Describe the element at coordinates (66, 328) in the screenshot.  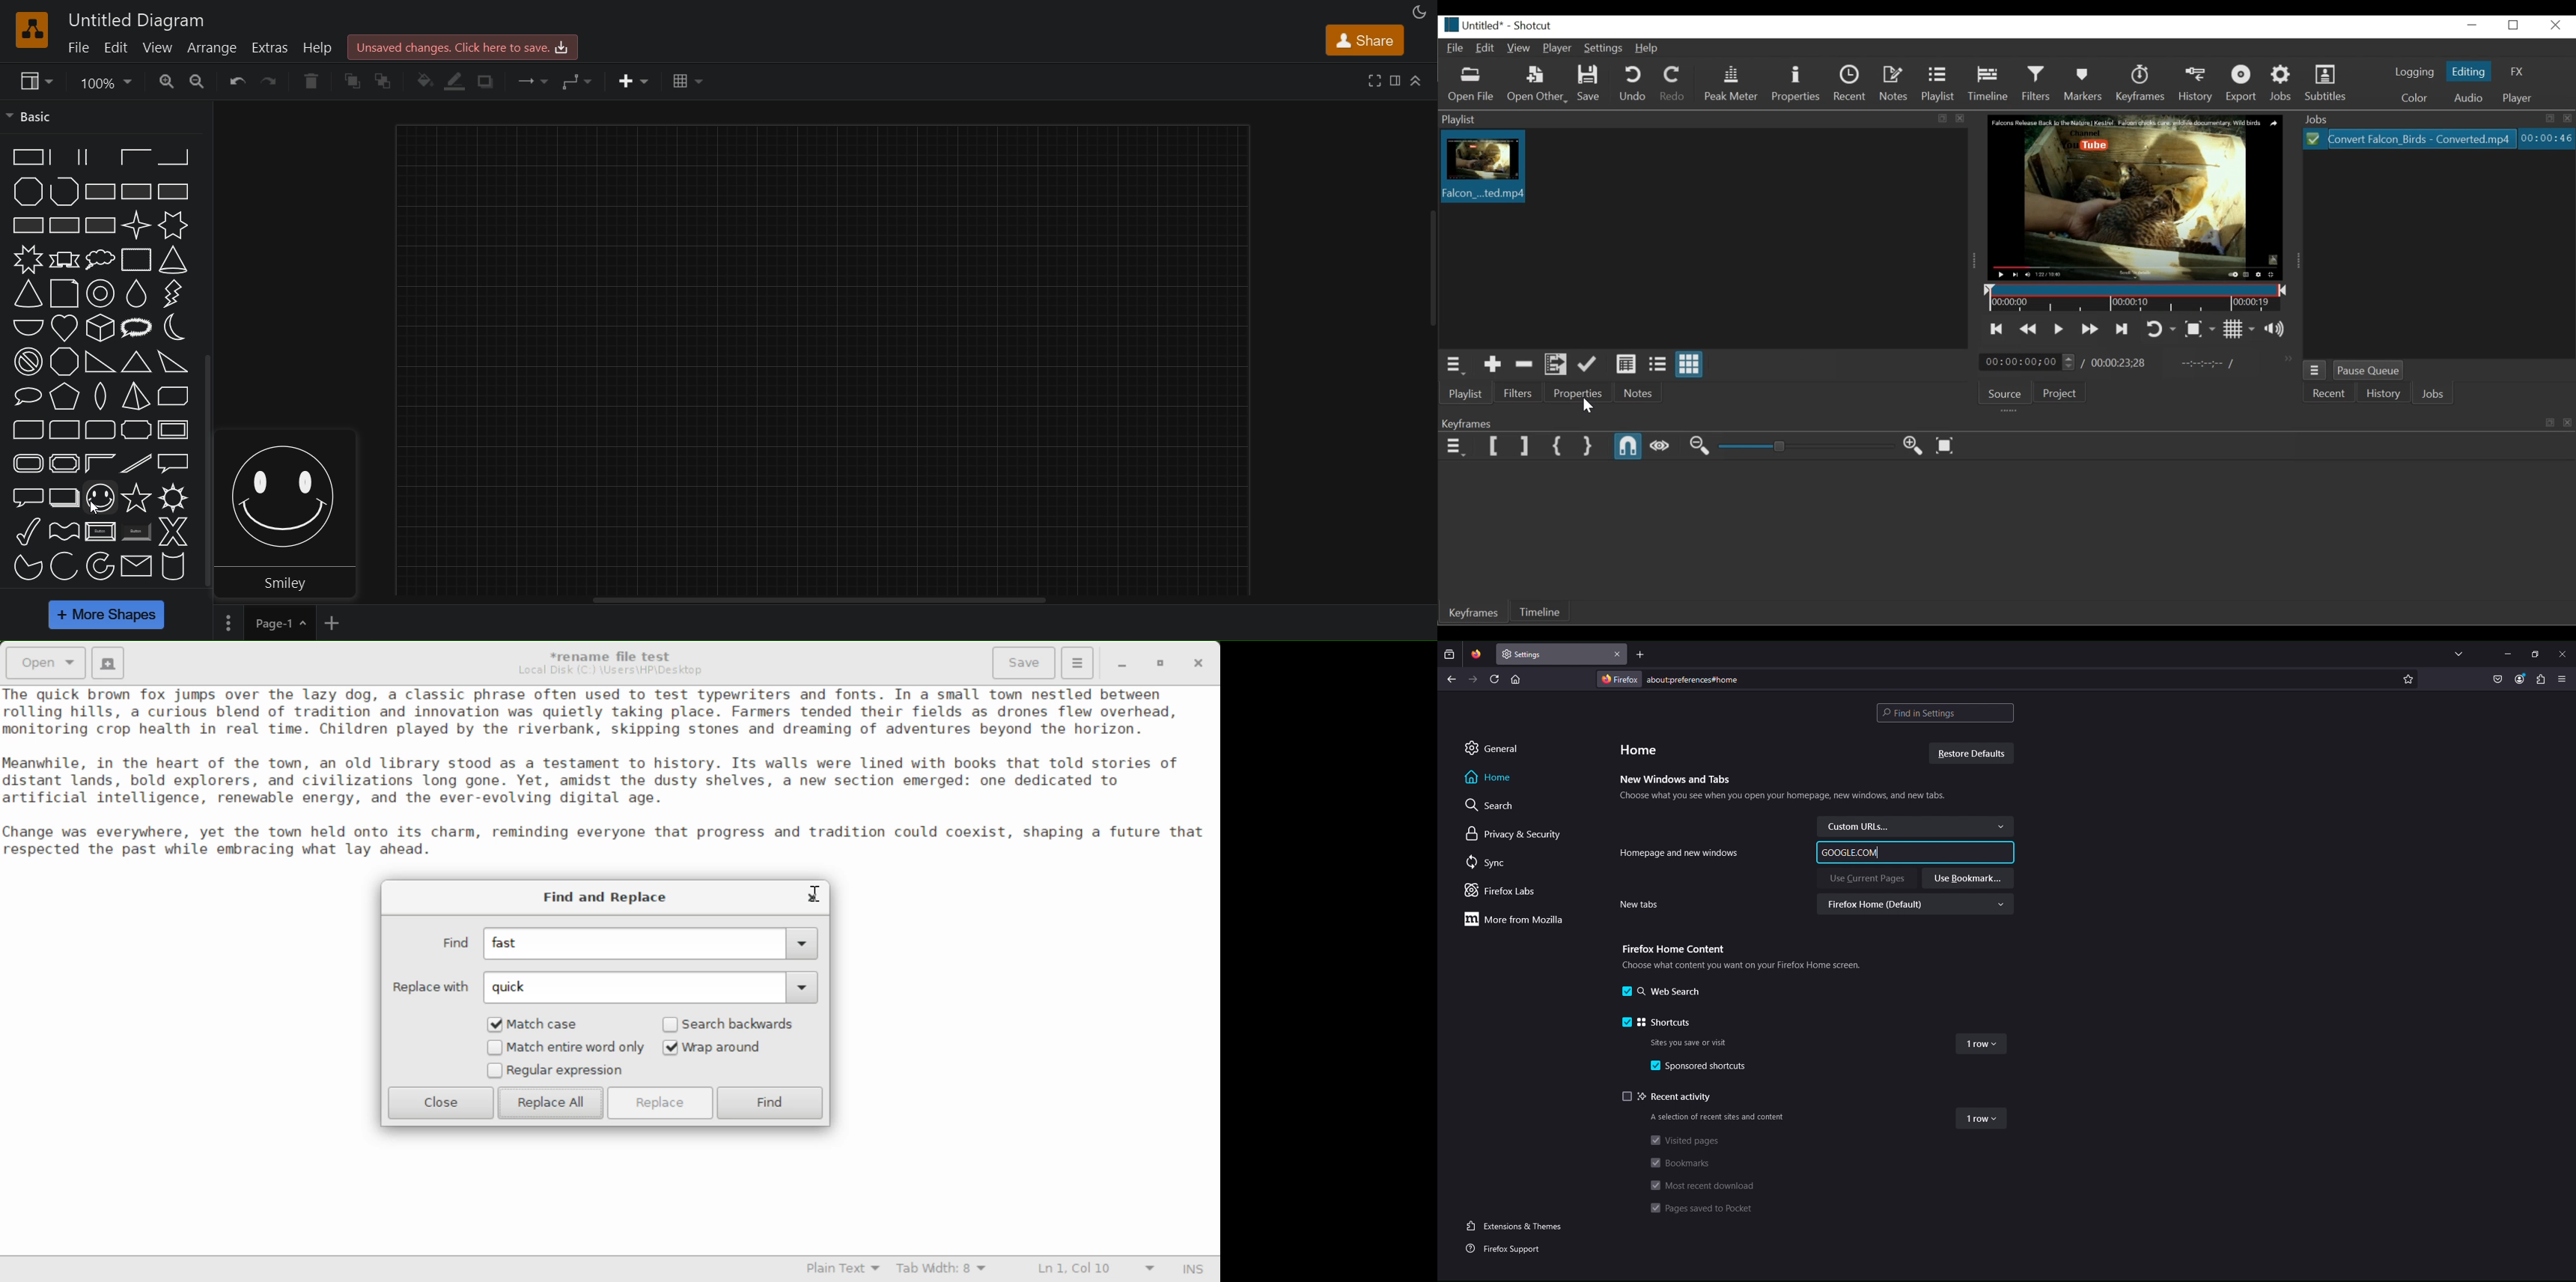
I see `heart` at that location.